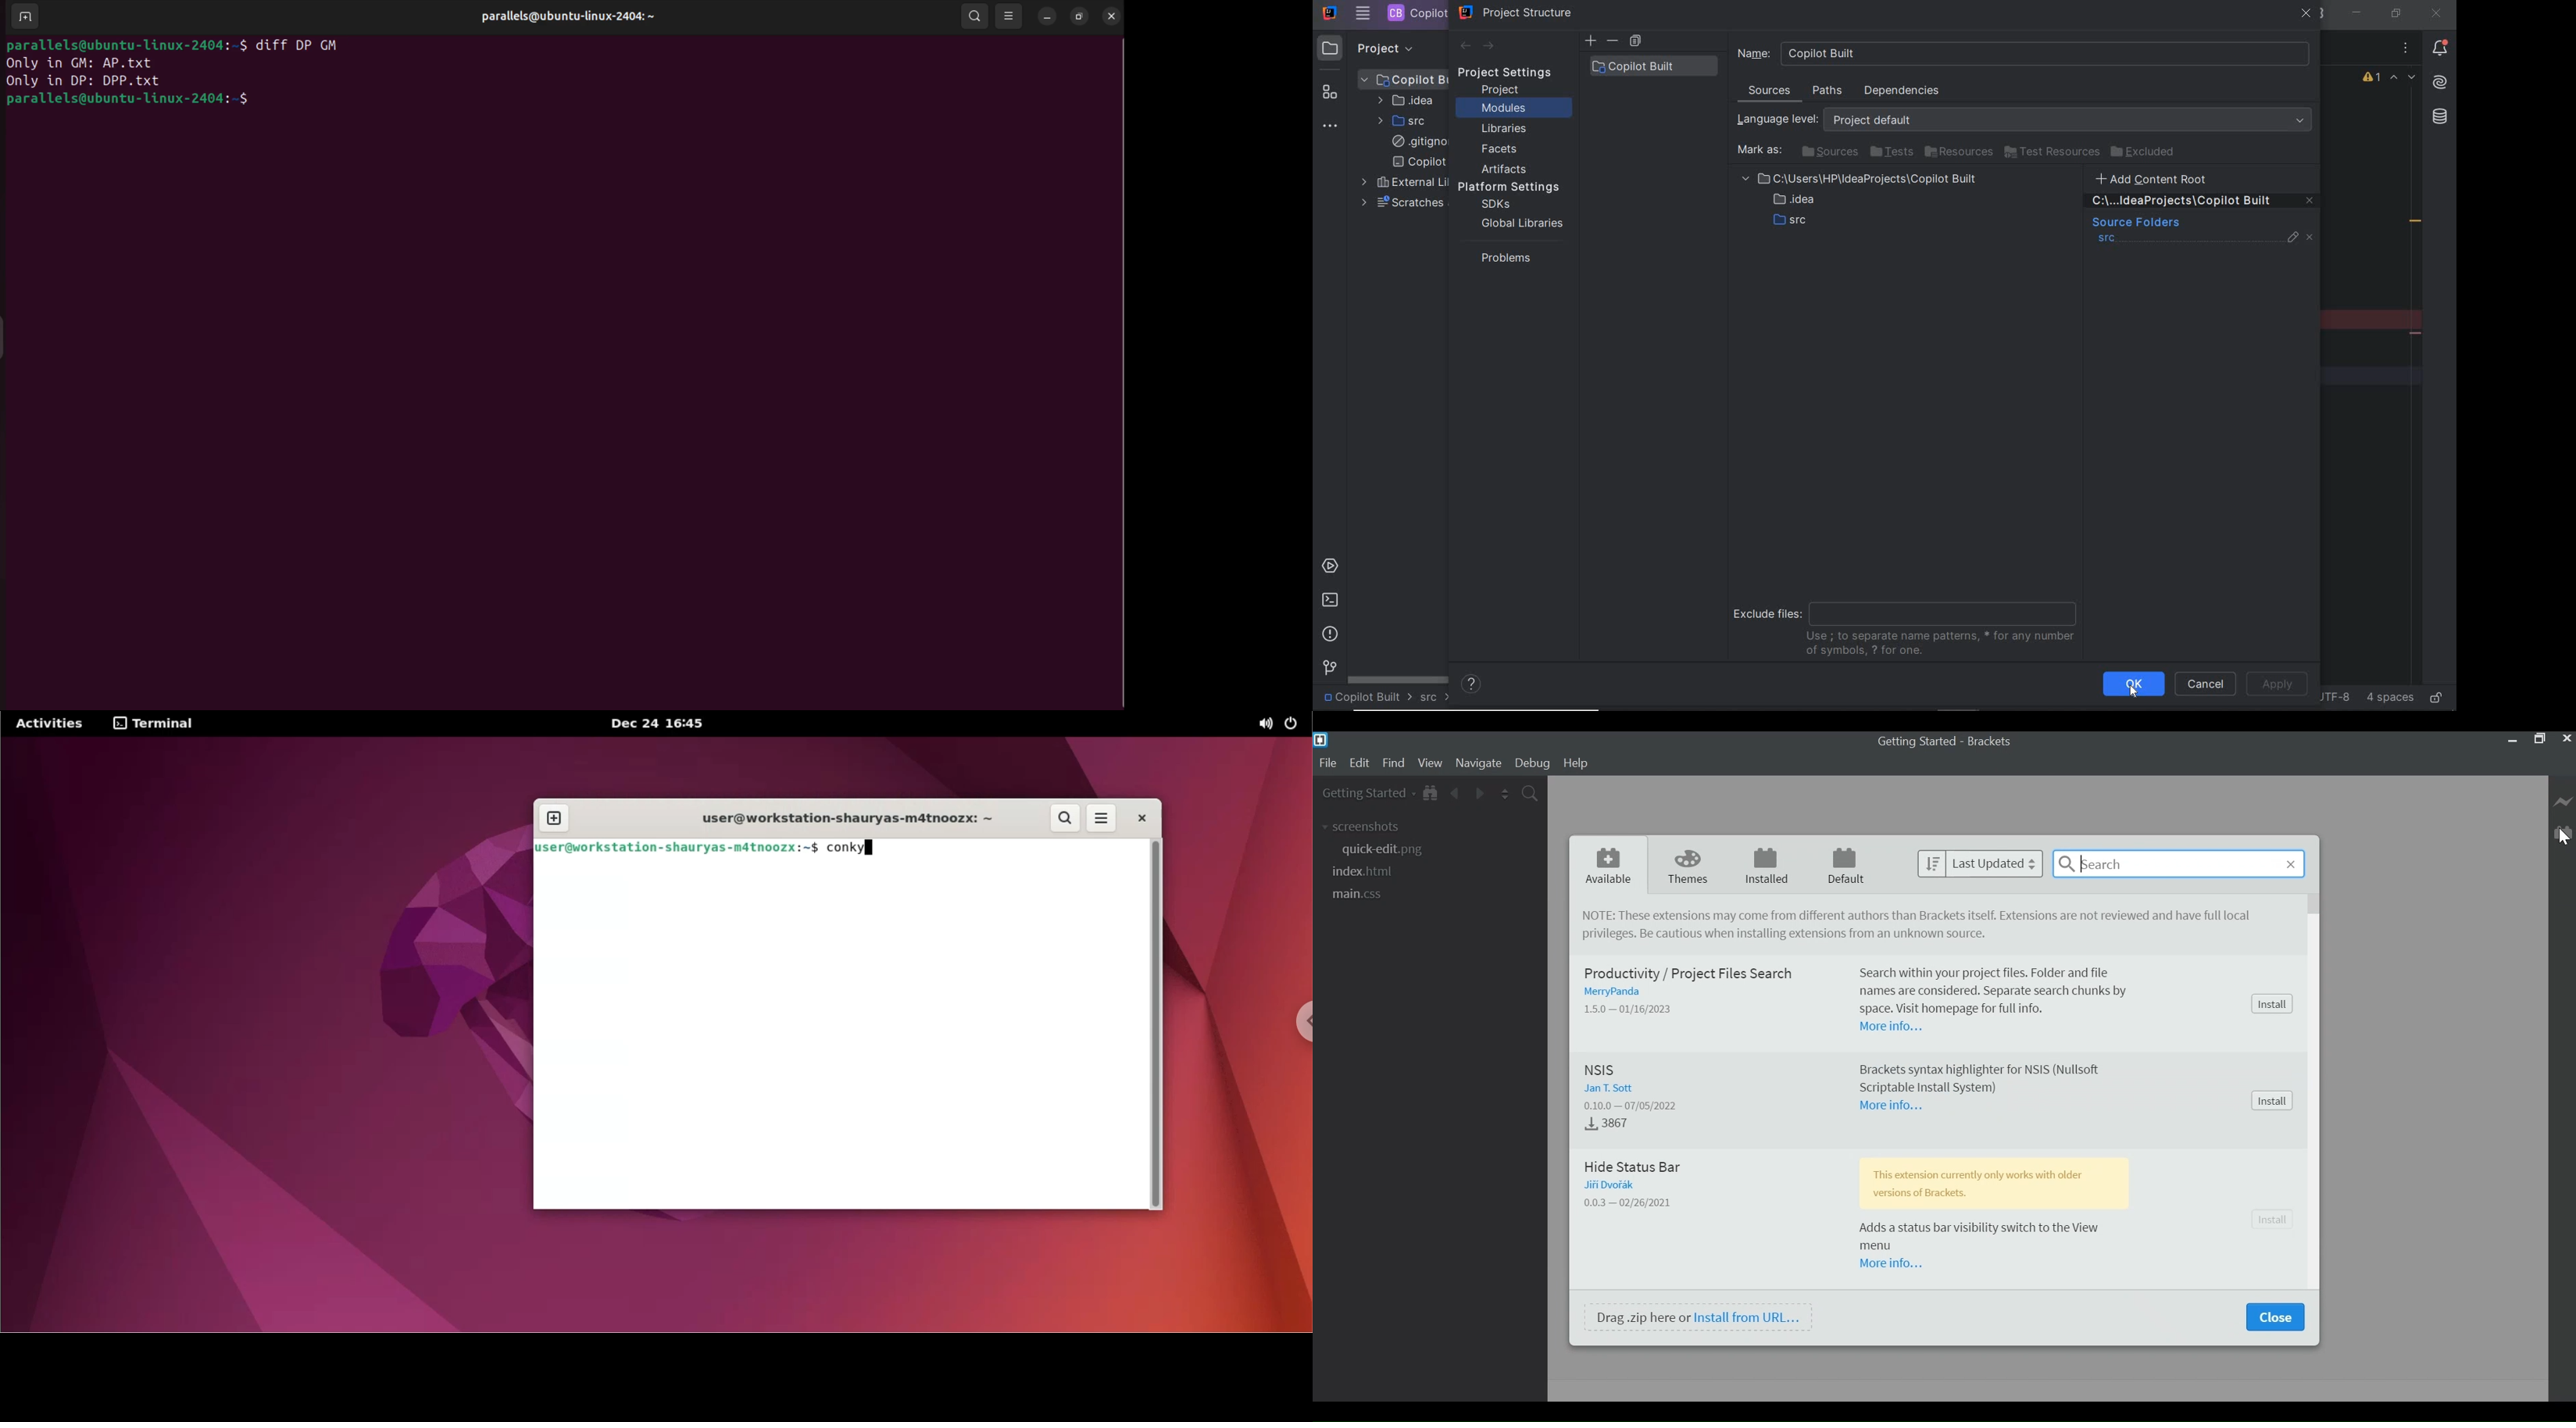  What do you see at coordinates (1895, 1108) in the screenshot?
I see `More Information` at bounding box center [1895, 1108].